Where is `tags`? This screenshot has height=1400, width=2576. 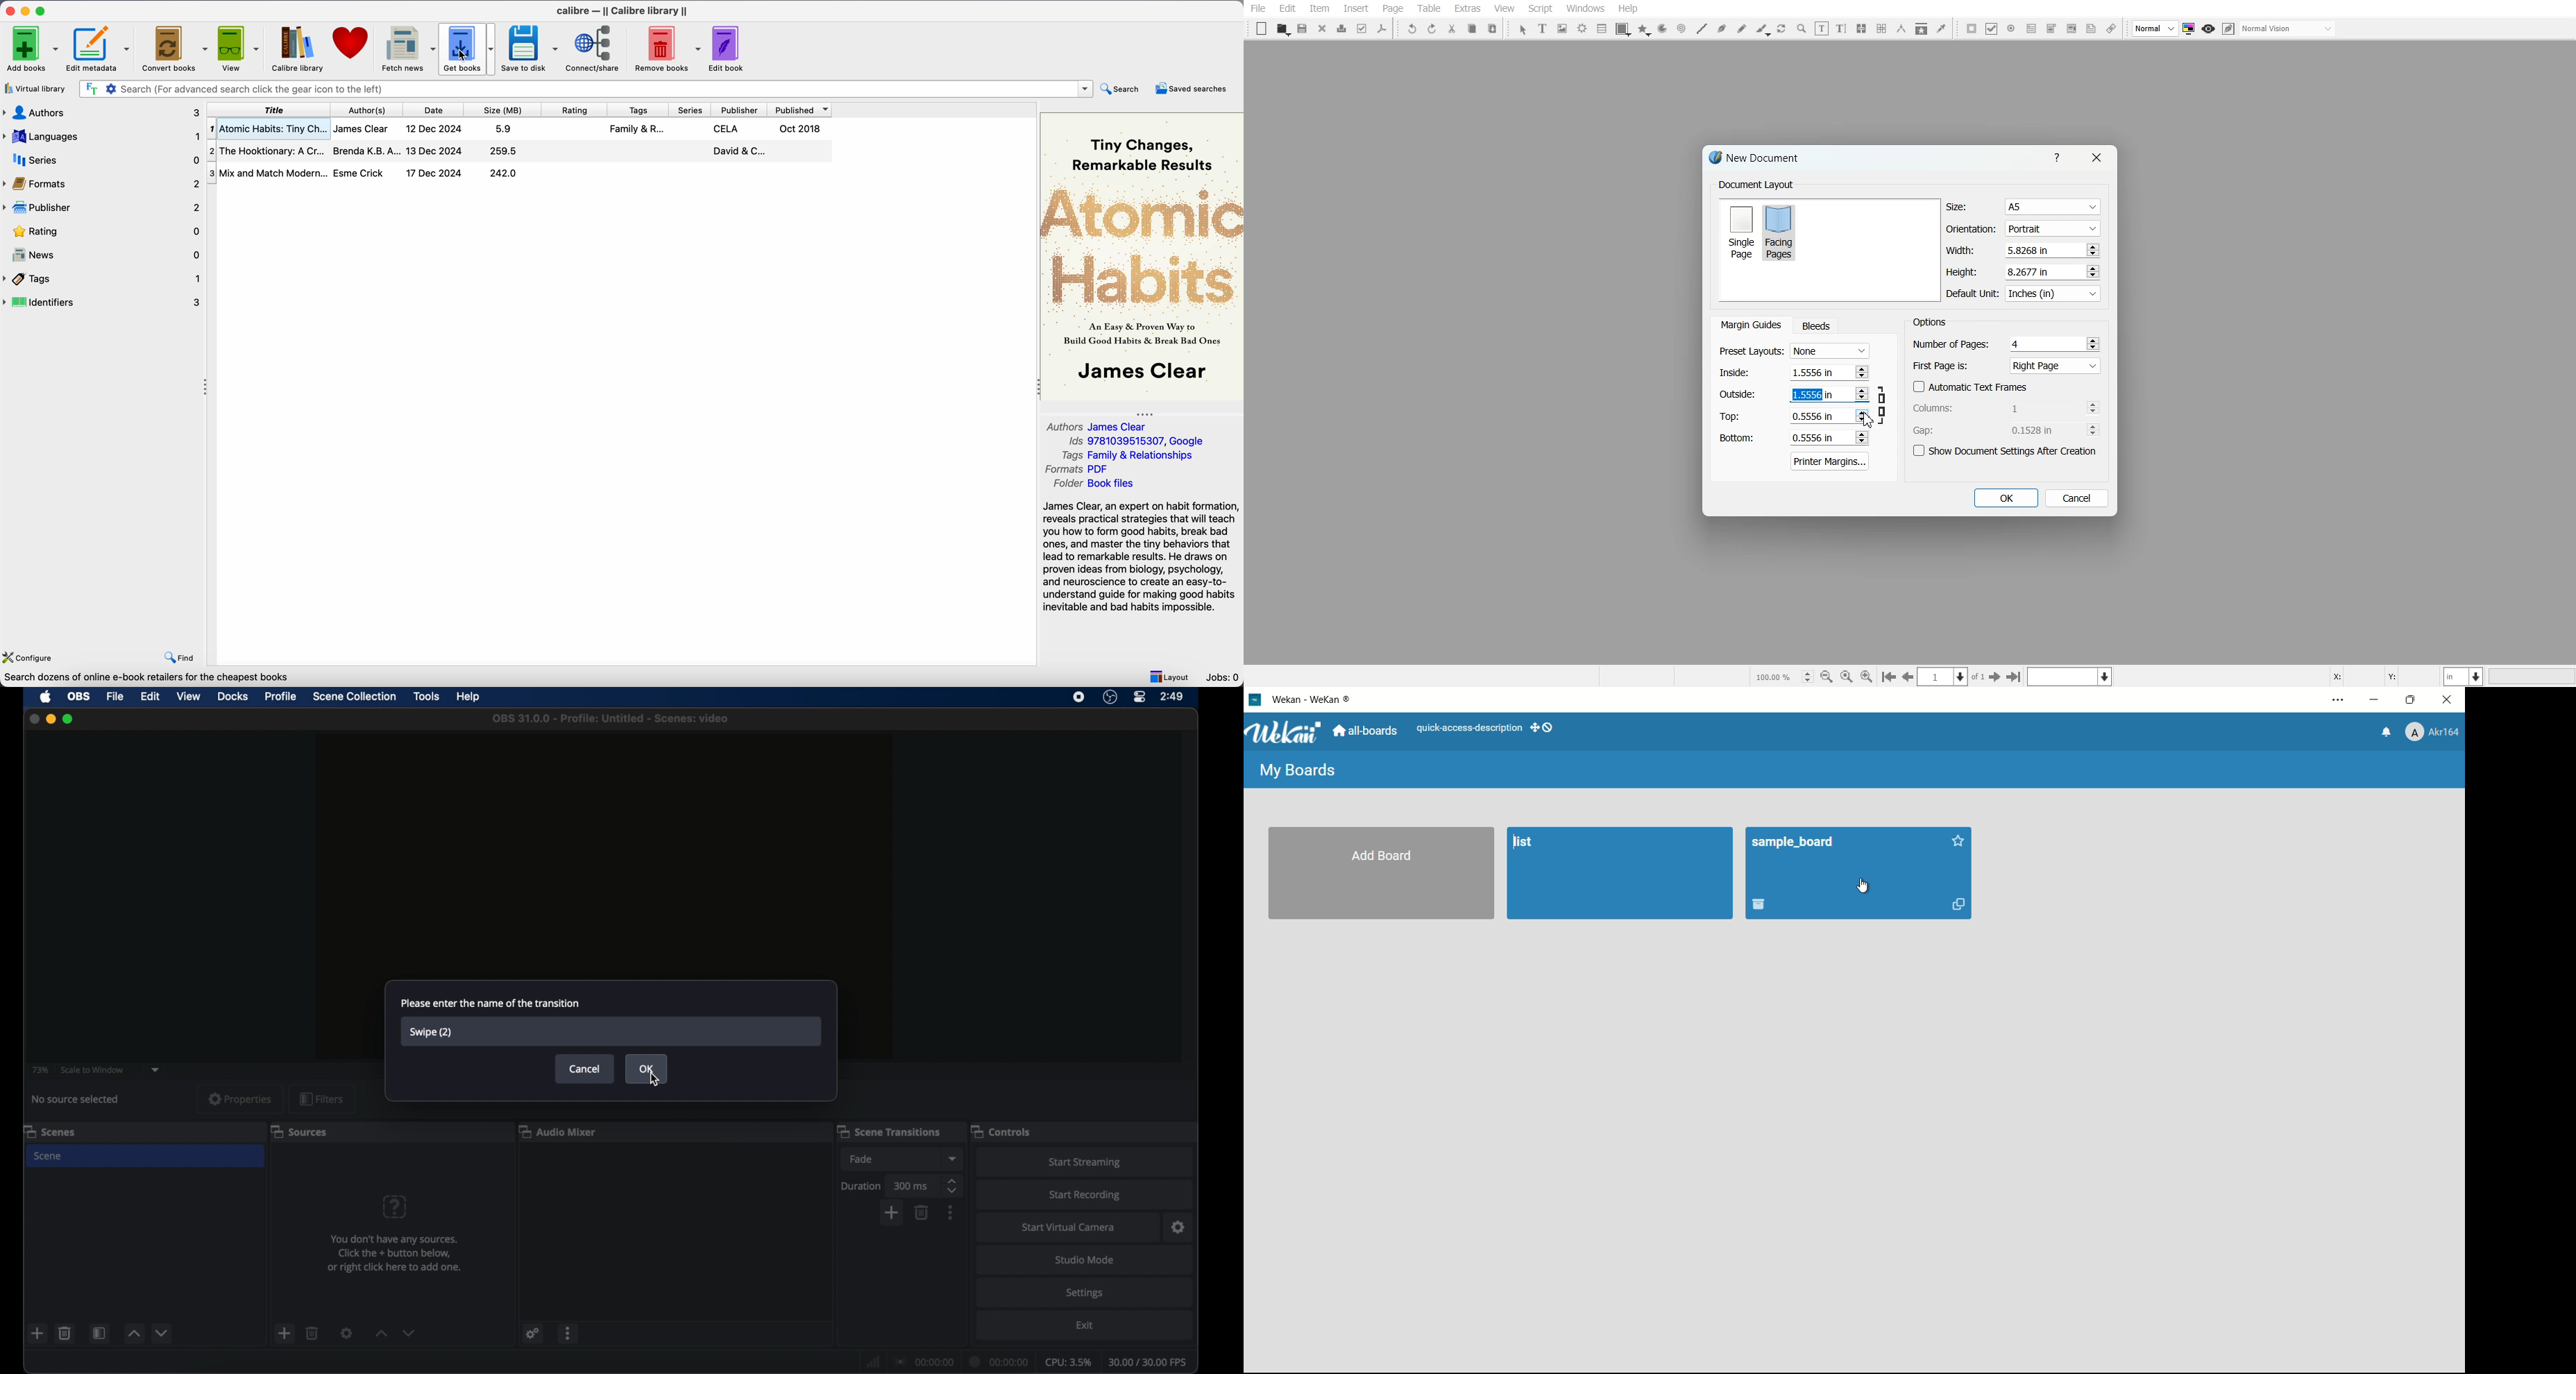 tags is located at coordinates (635, 110).